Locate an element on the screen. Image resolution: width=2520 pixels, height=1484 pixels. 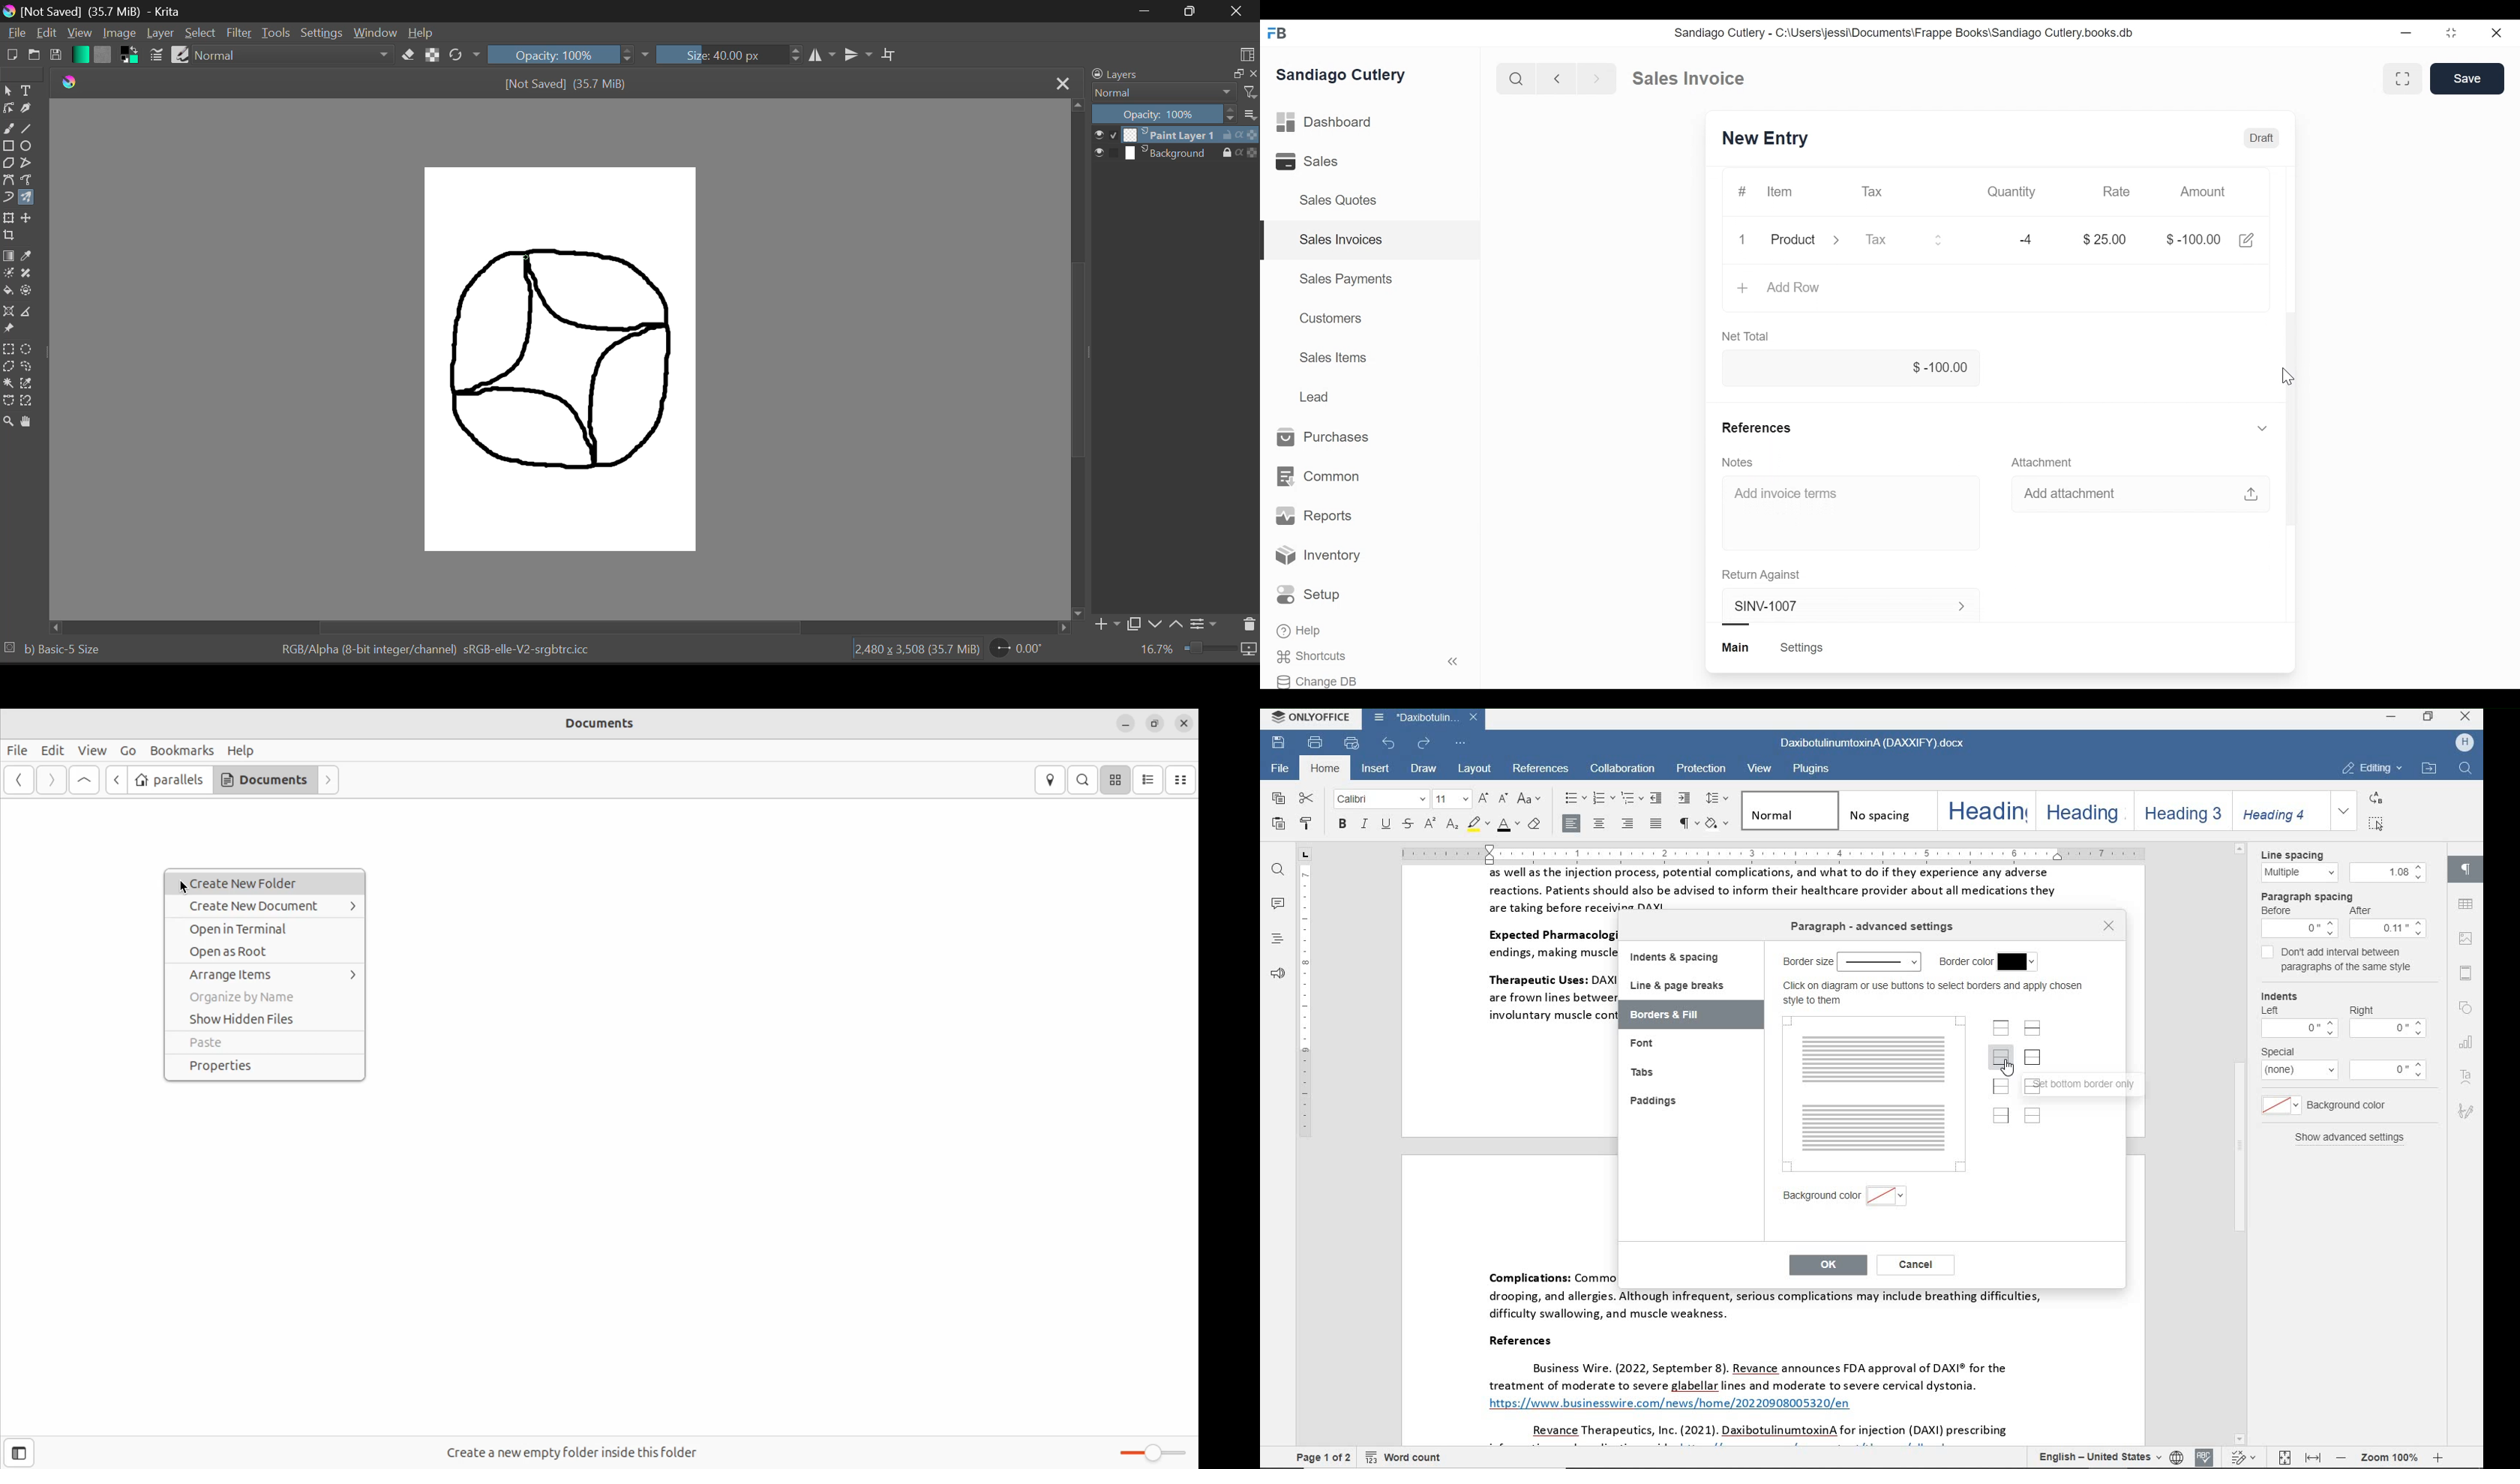
Transform Layer is located at coordinates (8, 218).